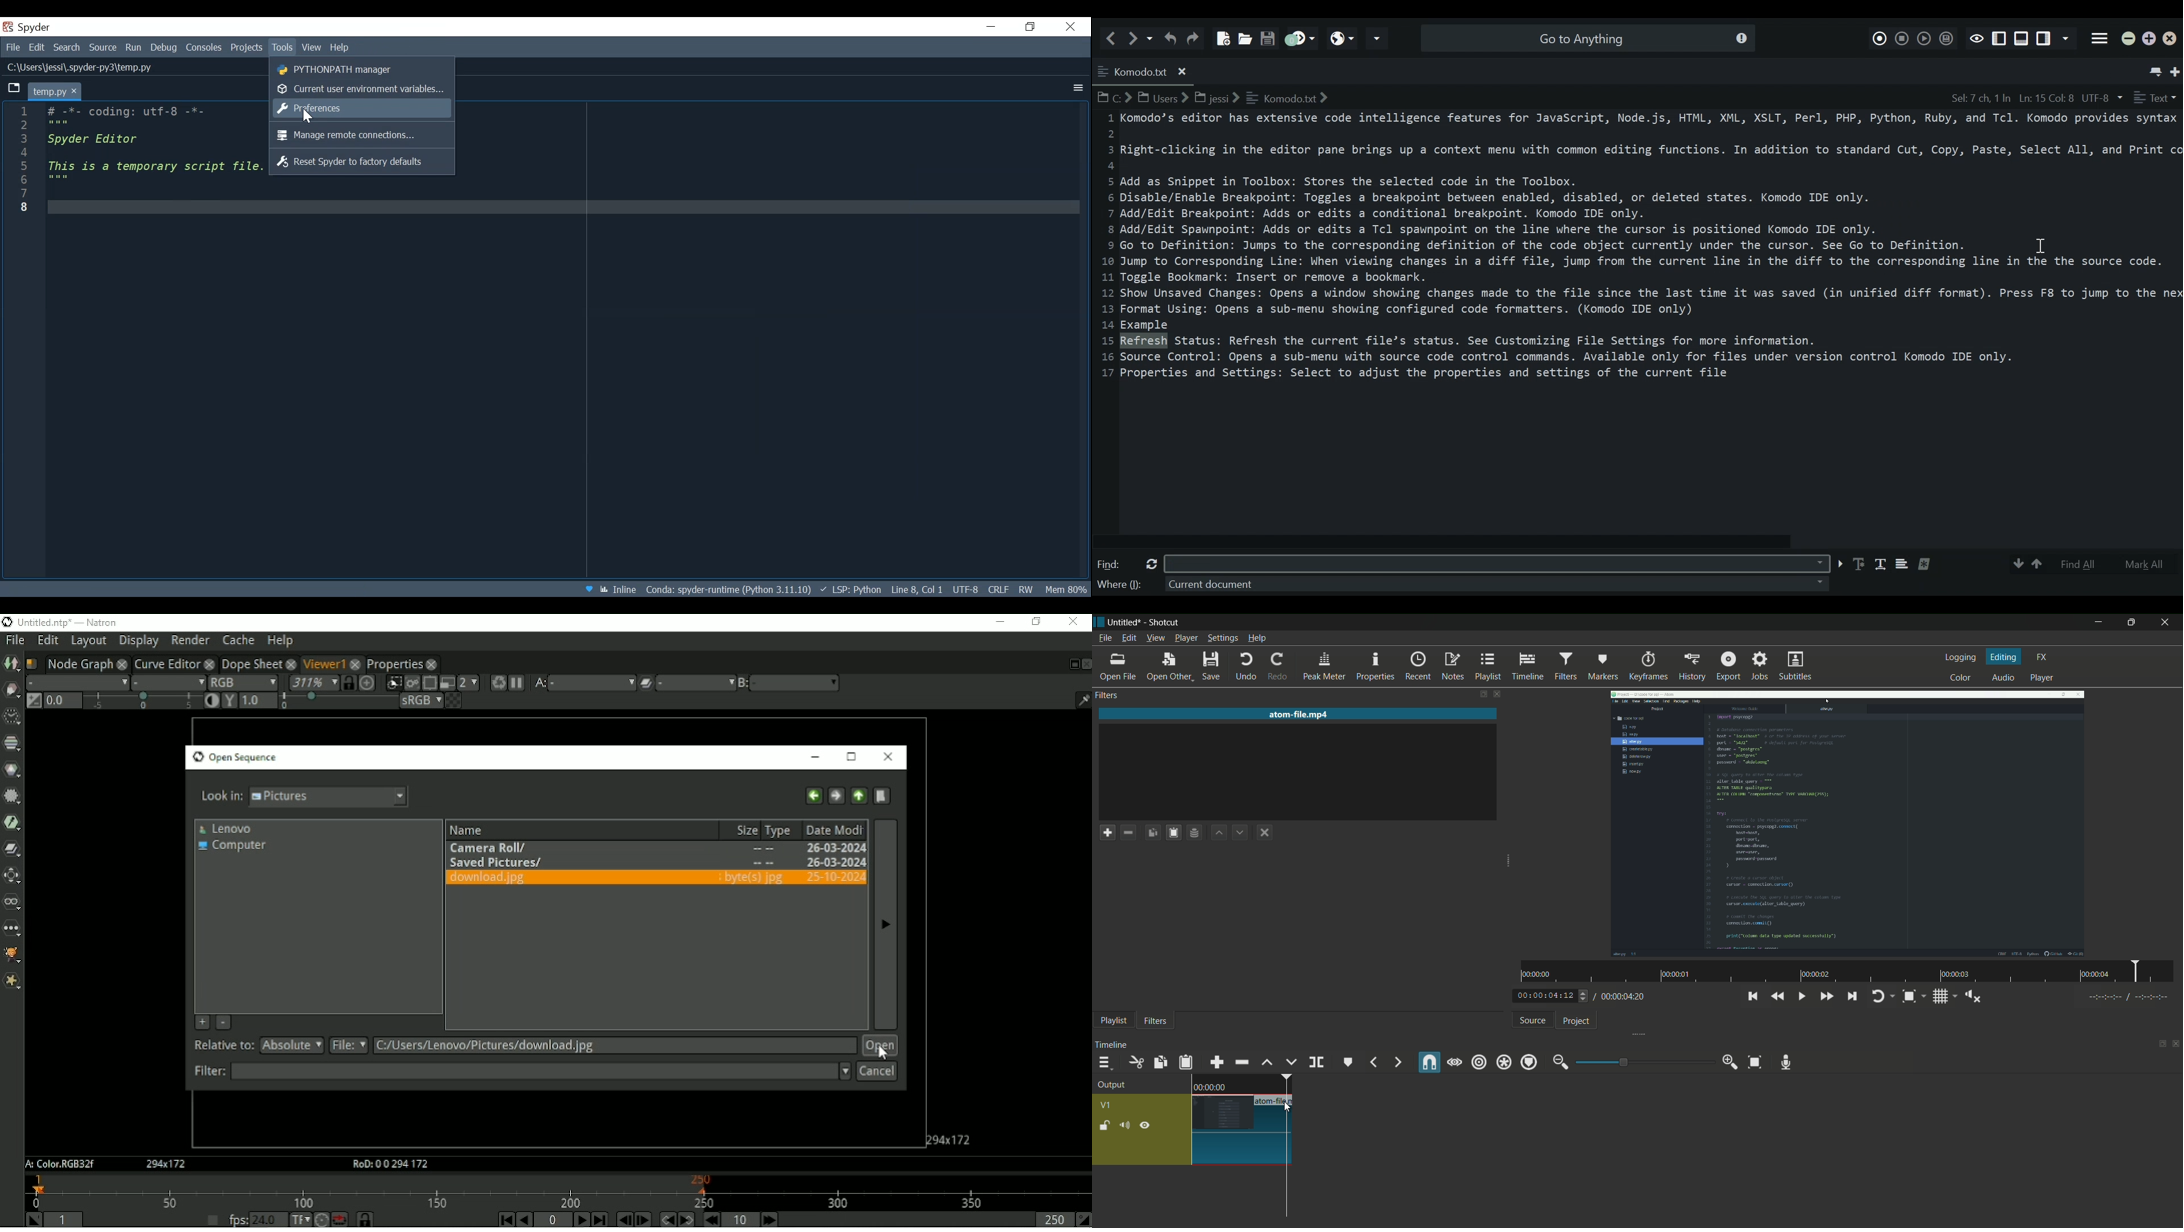 Image resolution: width=2184 pixels, height=1232 pixels. Describe the element at coordinates (1164, 623) in the screenshot. I see `app name` at that location.